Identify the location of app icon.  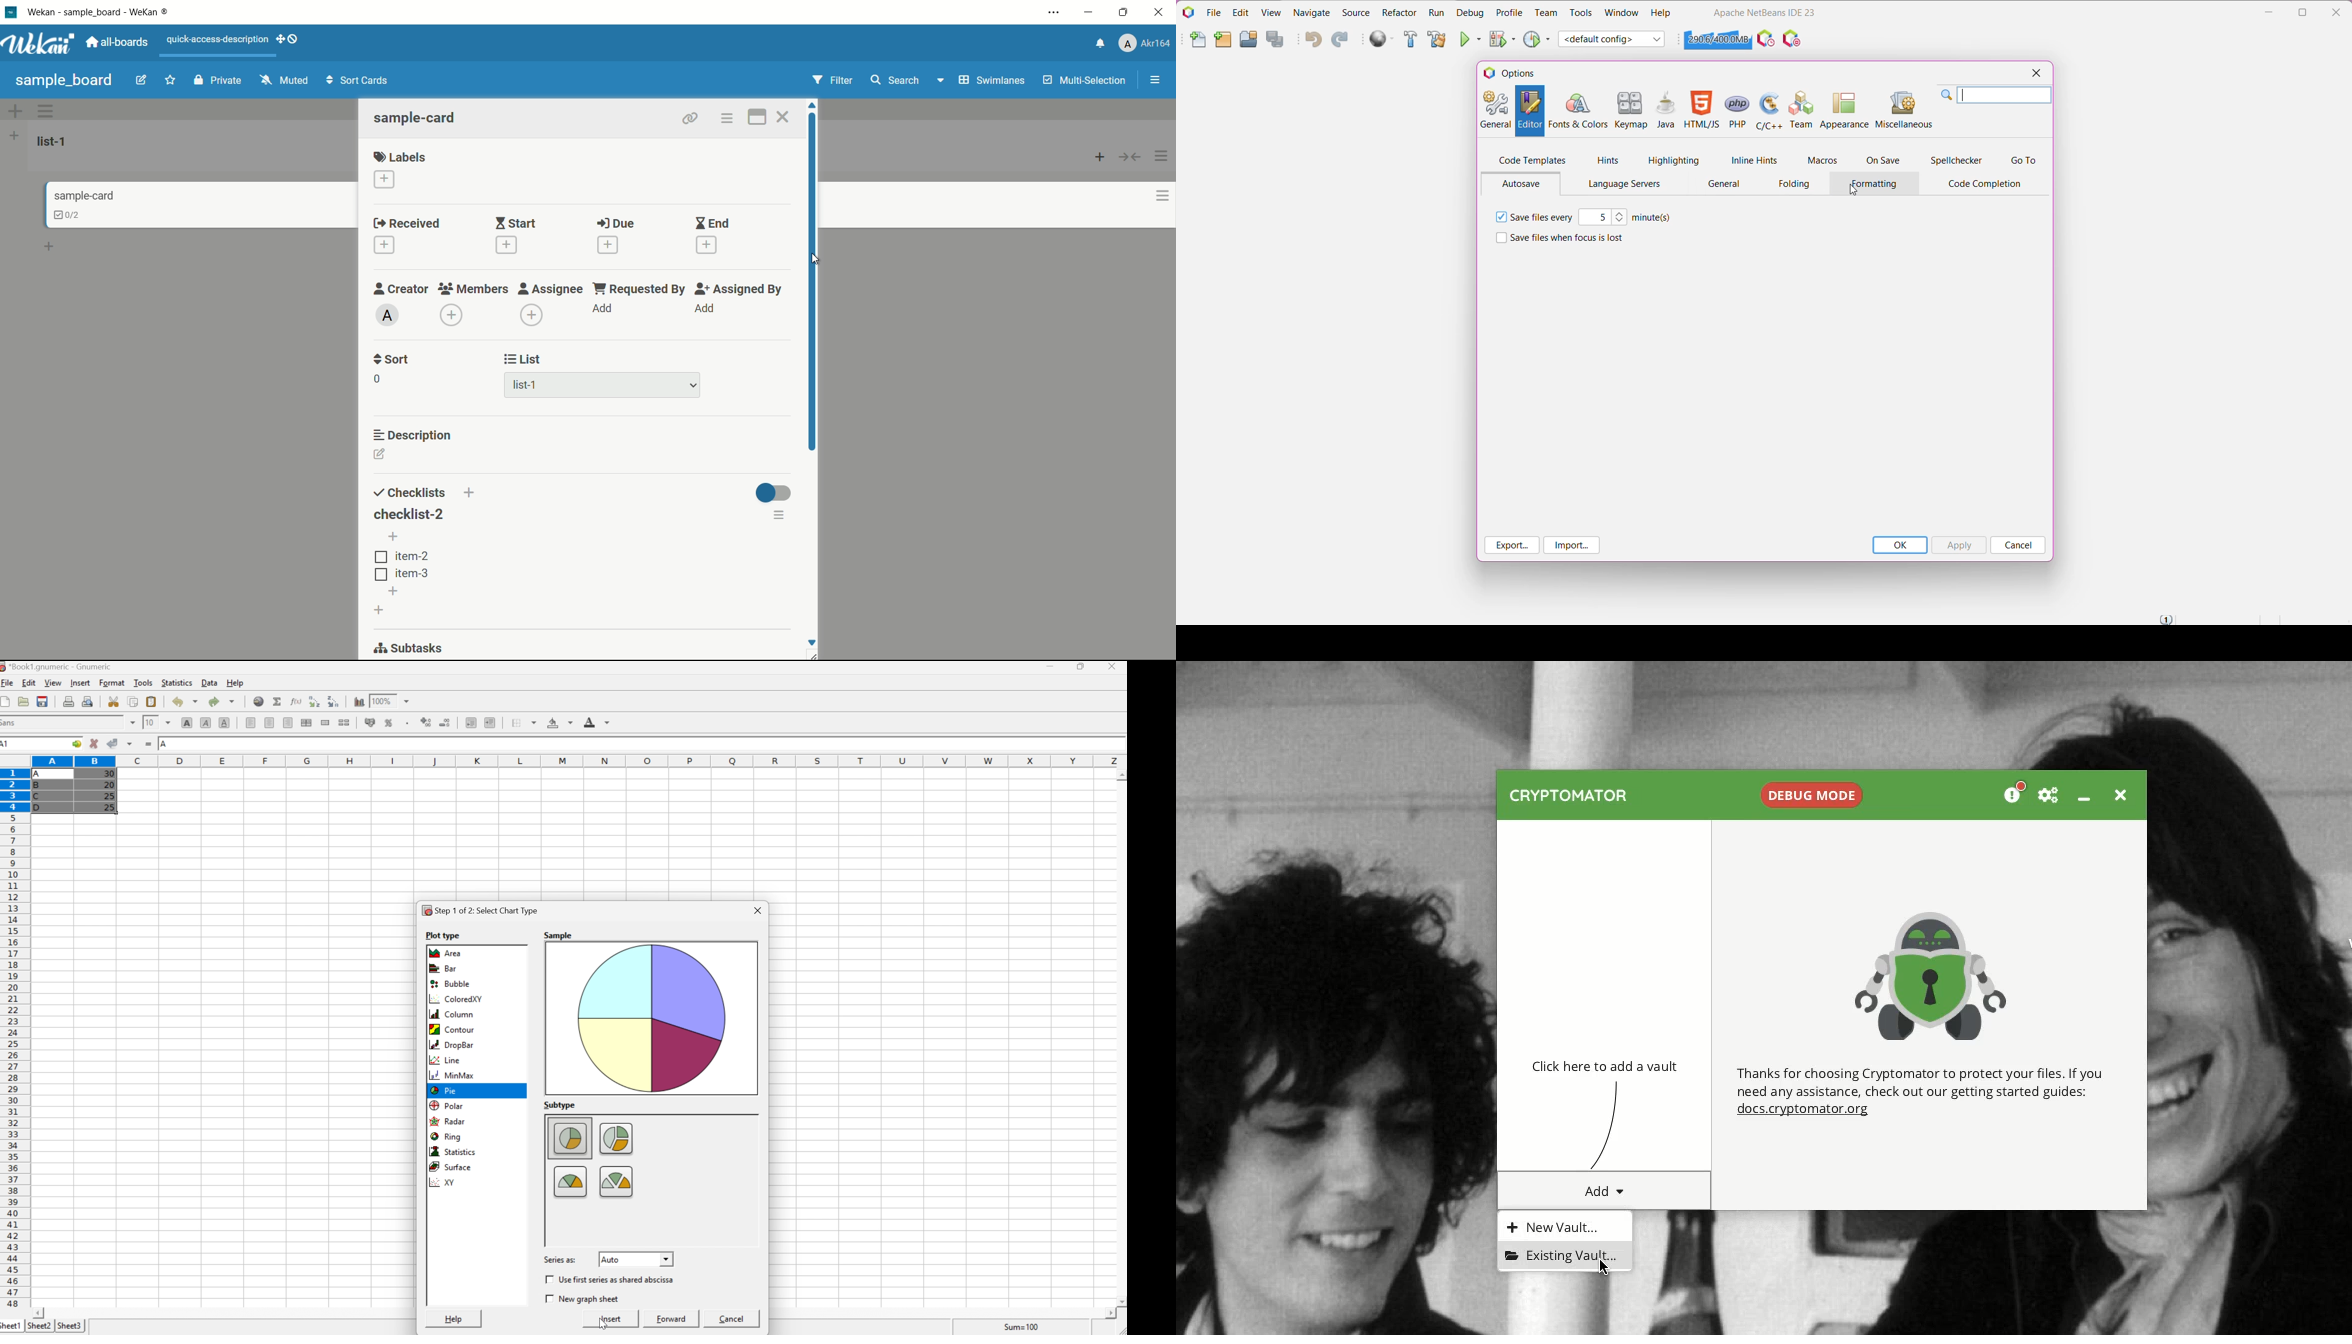
(10, 13).